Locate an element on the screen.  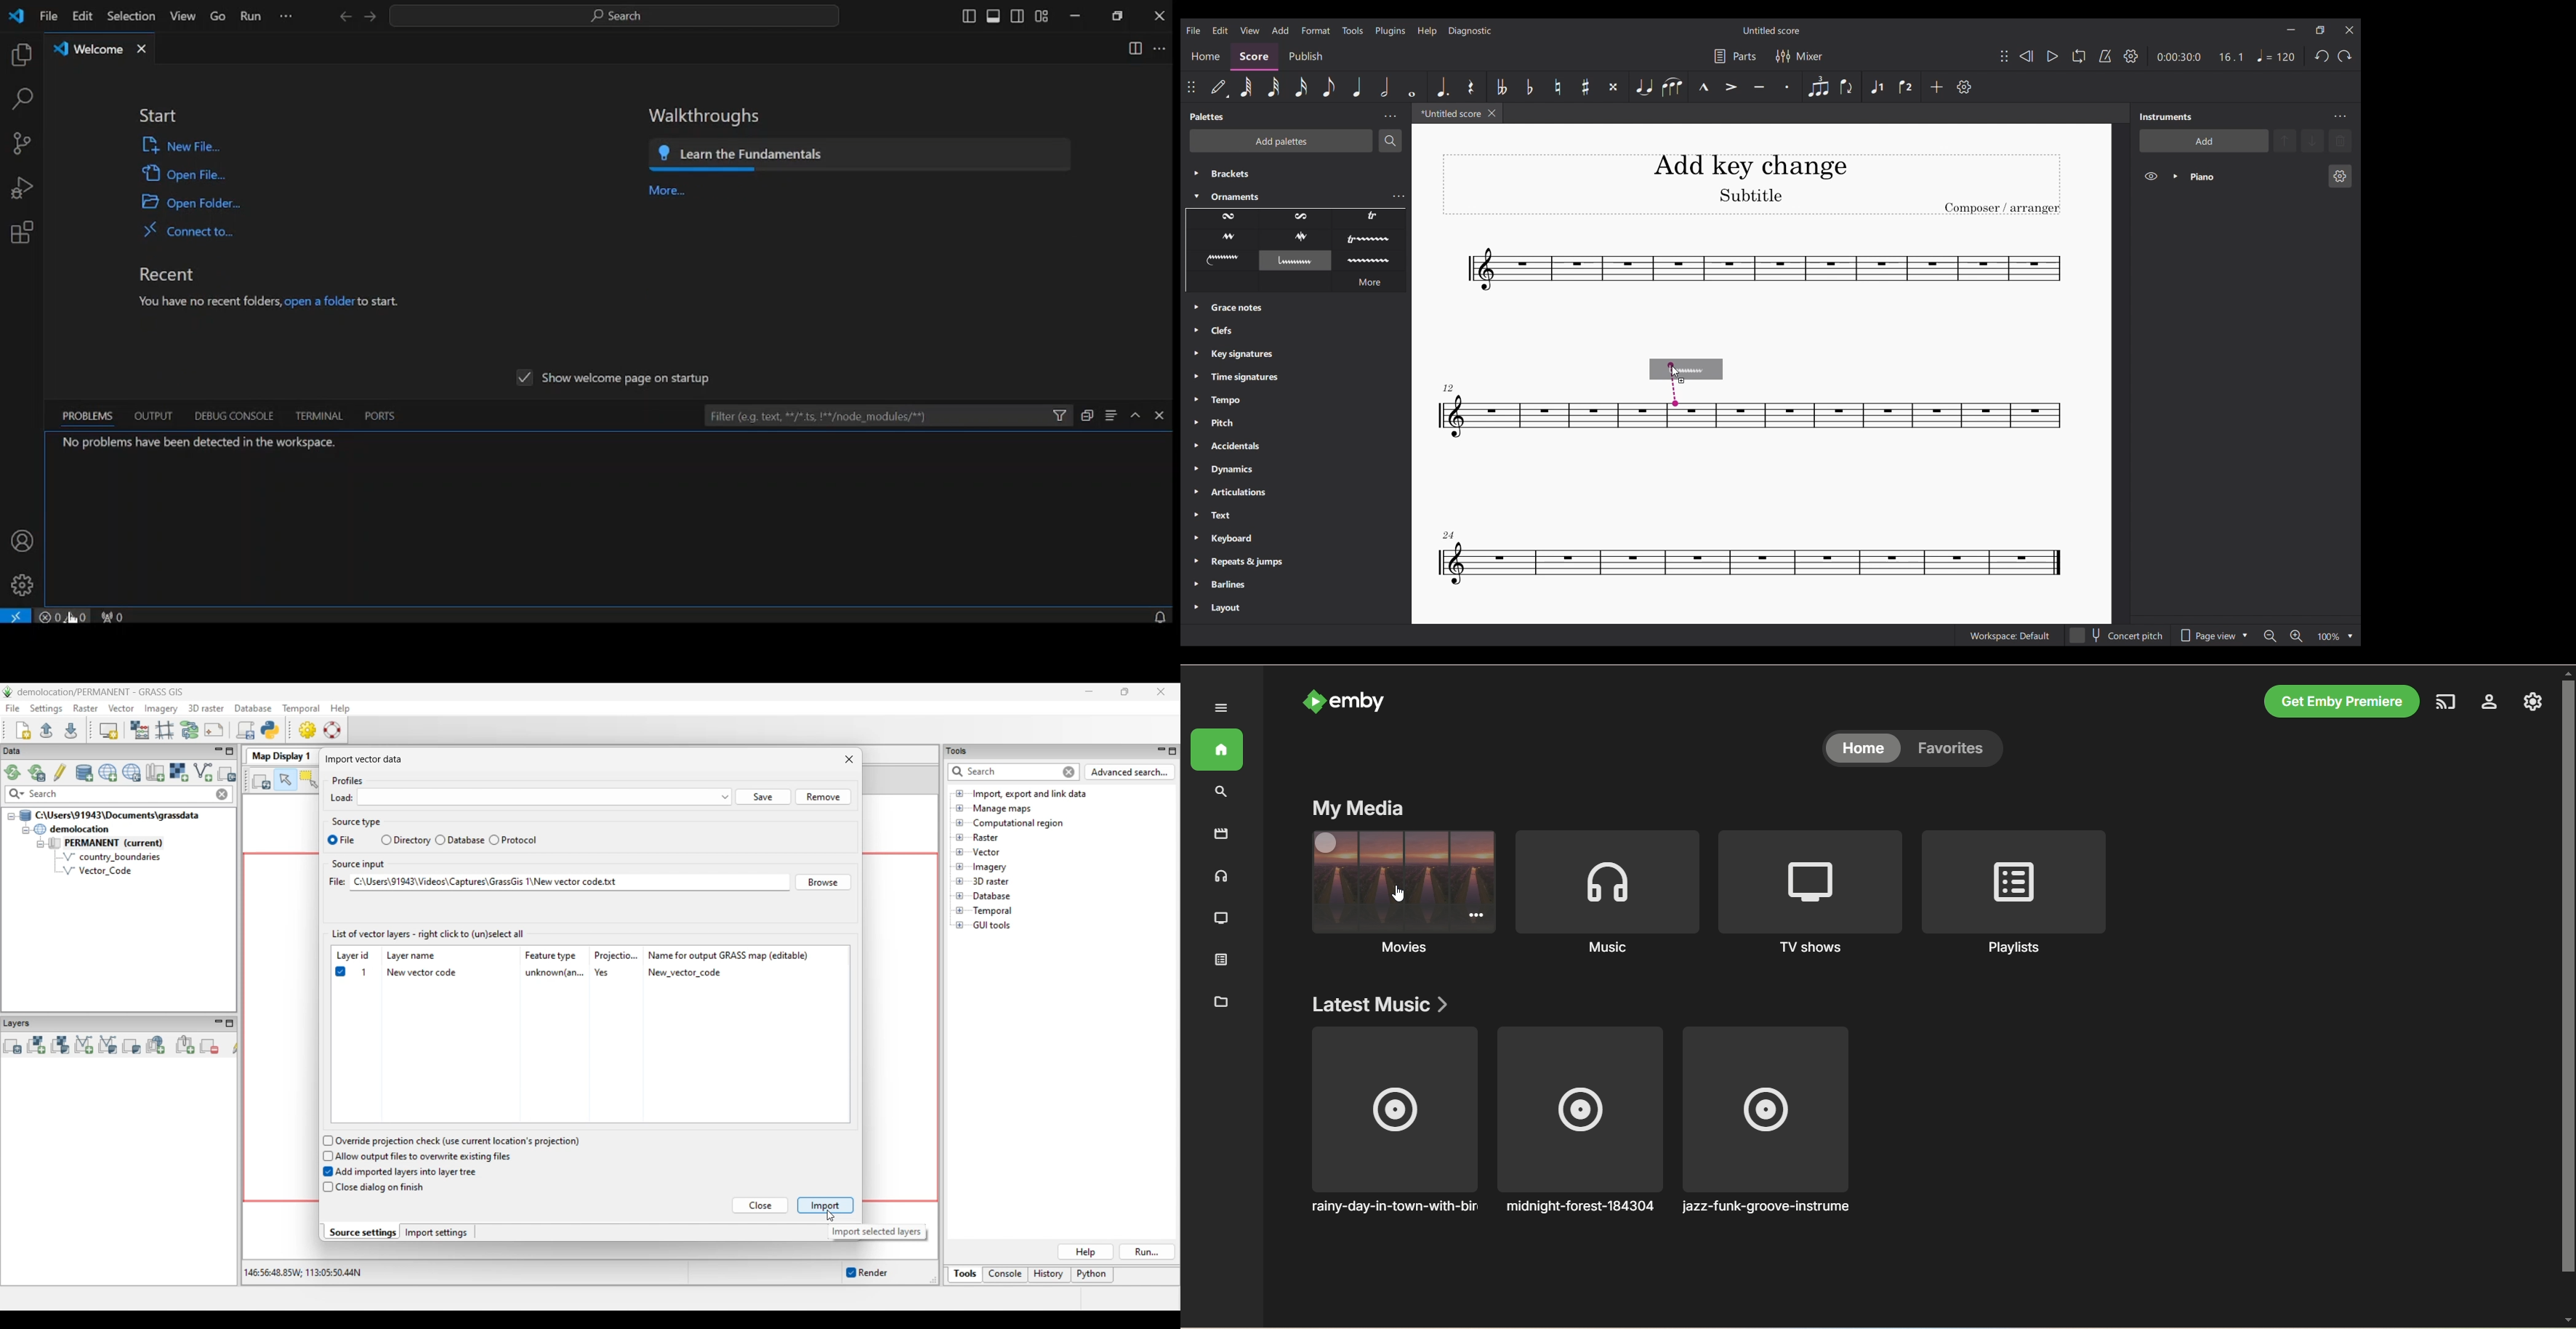
collapse all is located at coordinates (1086, 415).